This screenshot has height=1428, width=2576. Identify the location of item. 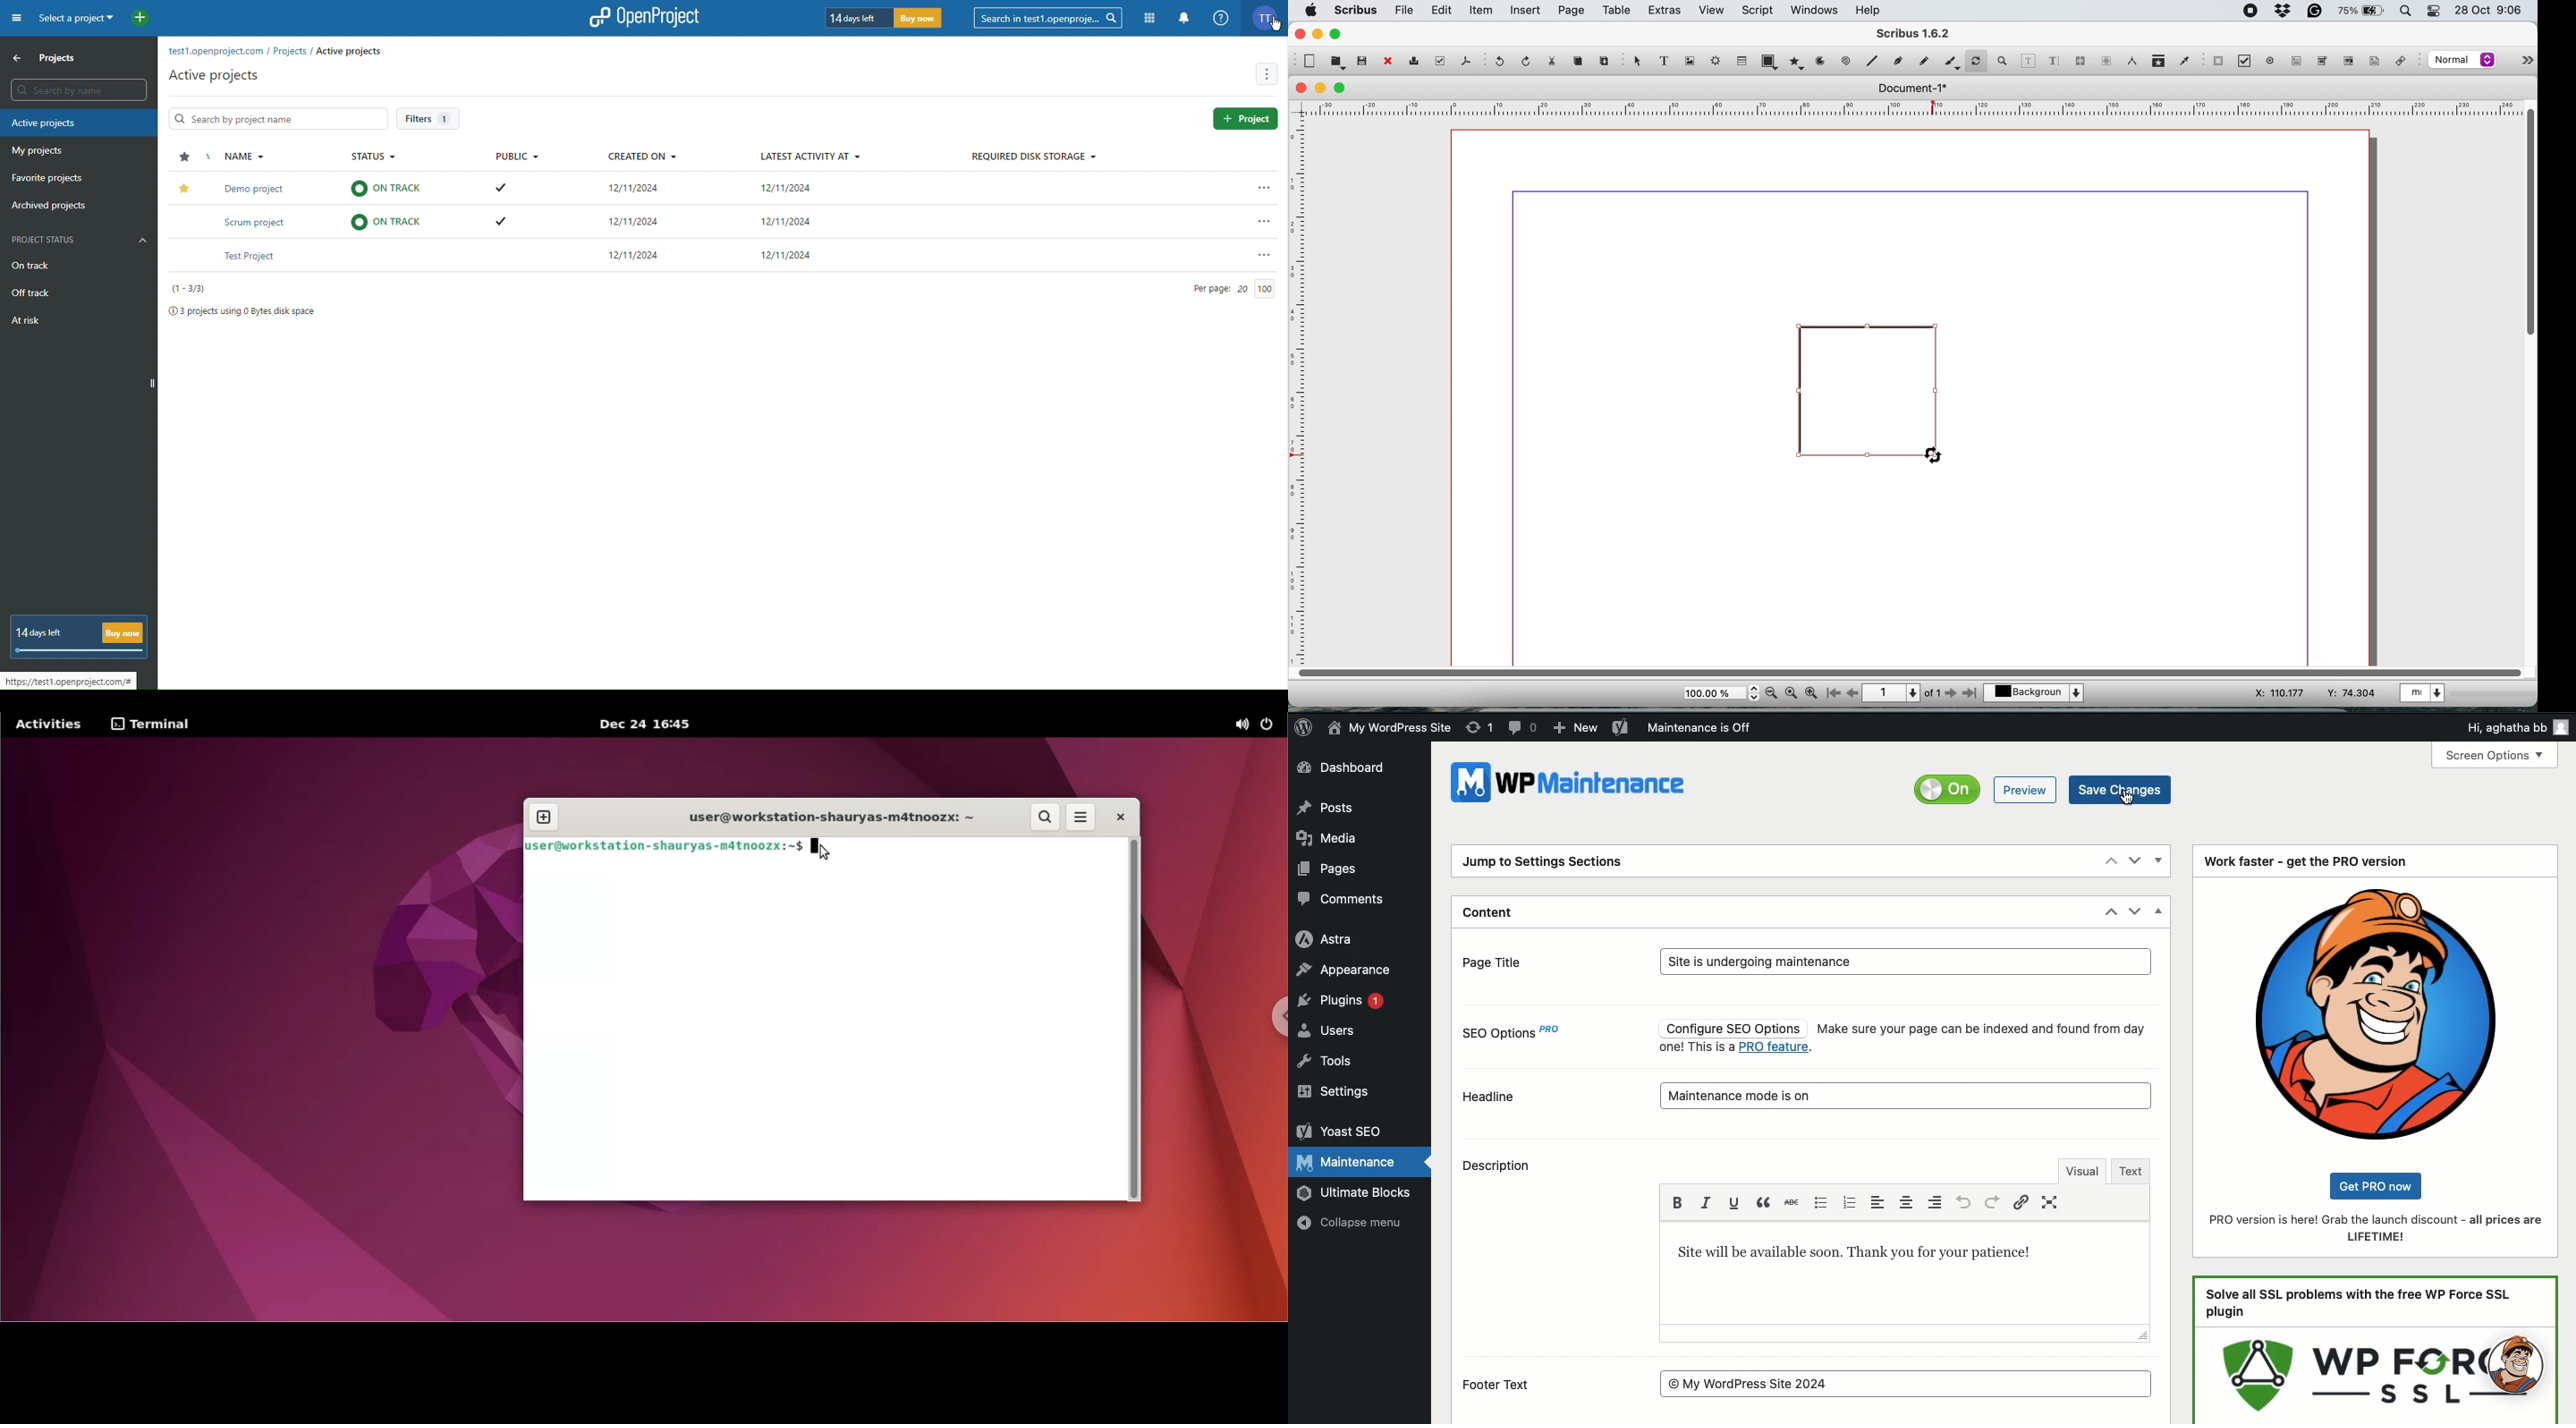
(1482, 12).